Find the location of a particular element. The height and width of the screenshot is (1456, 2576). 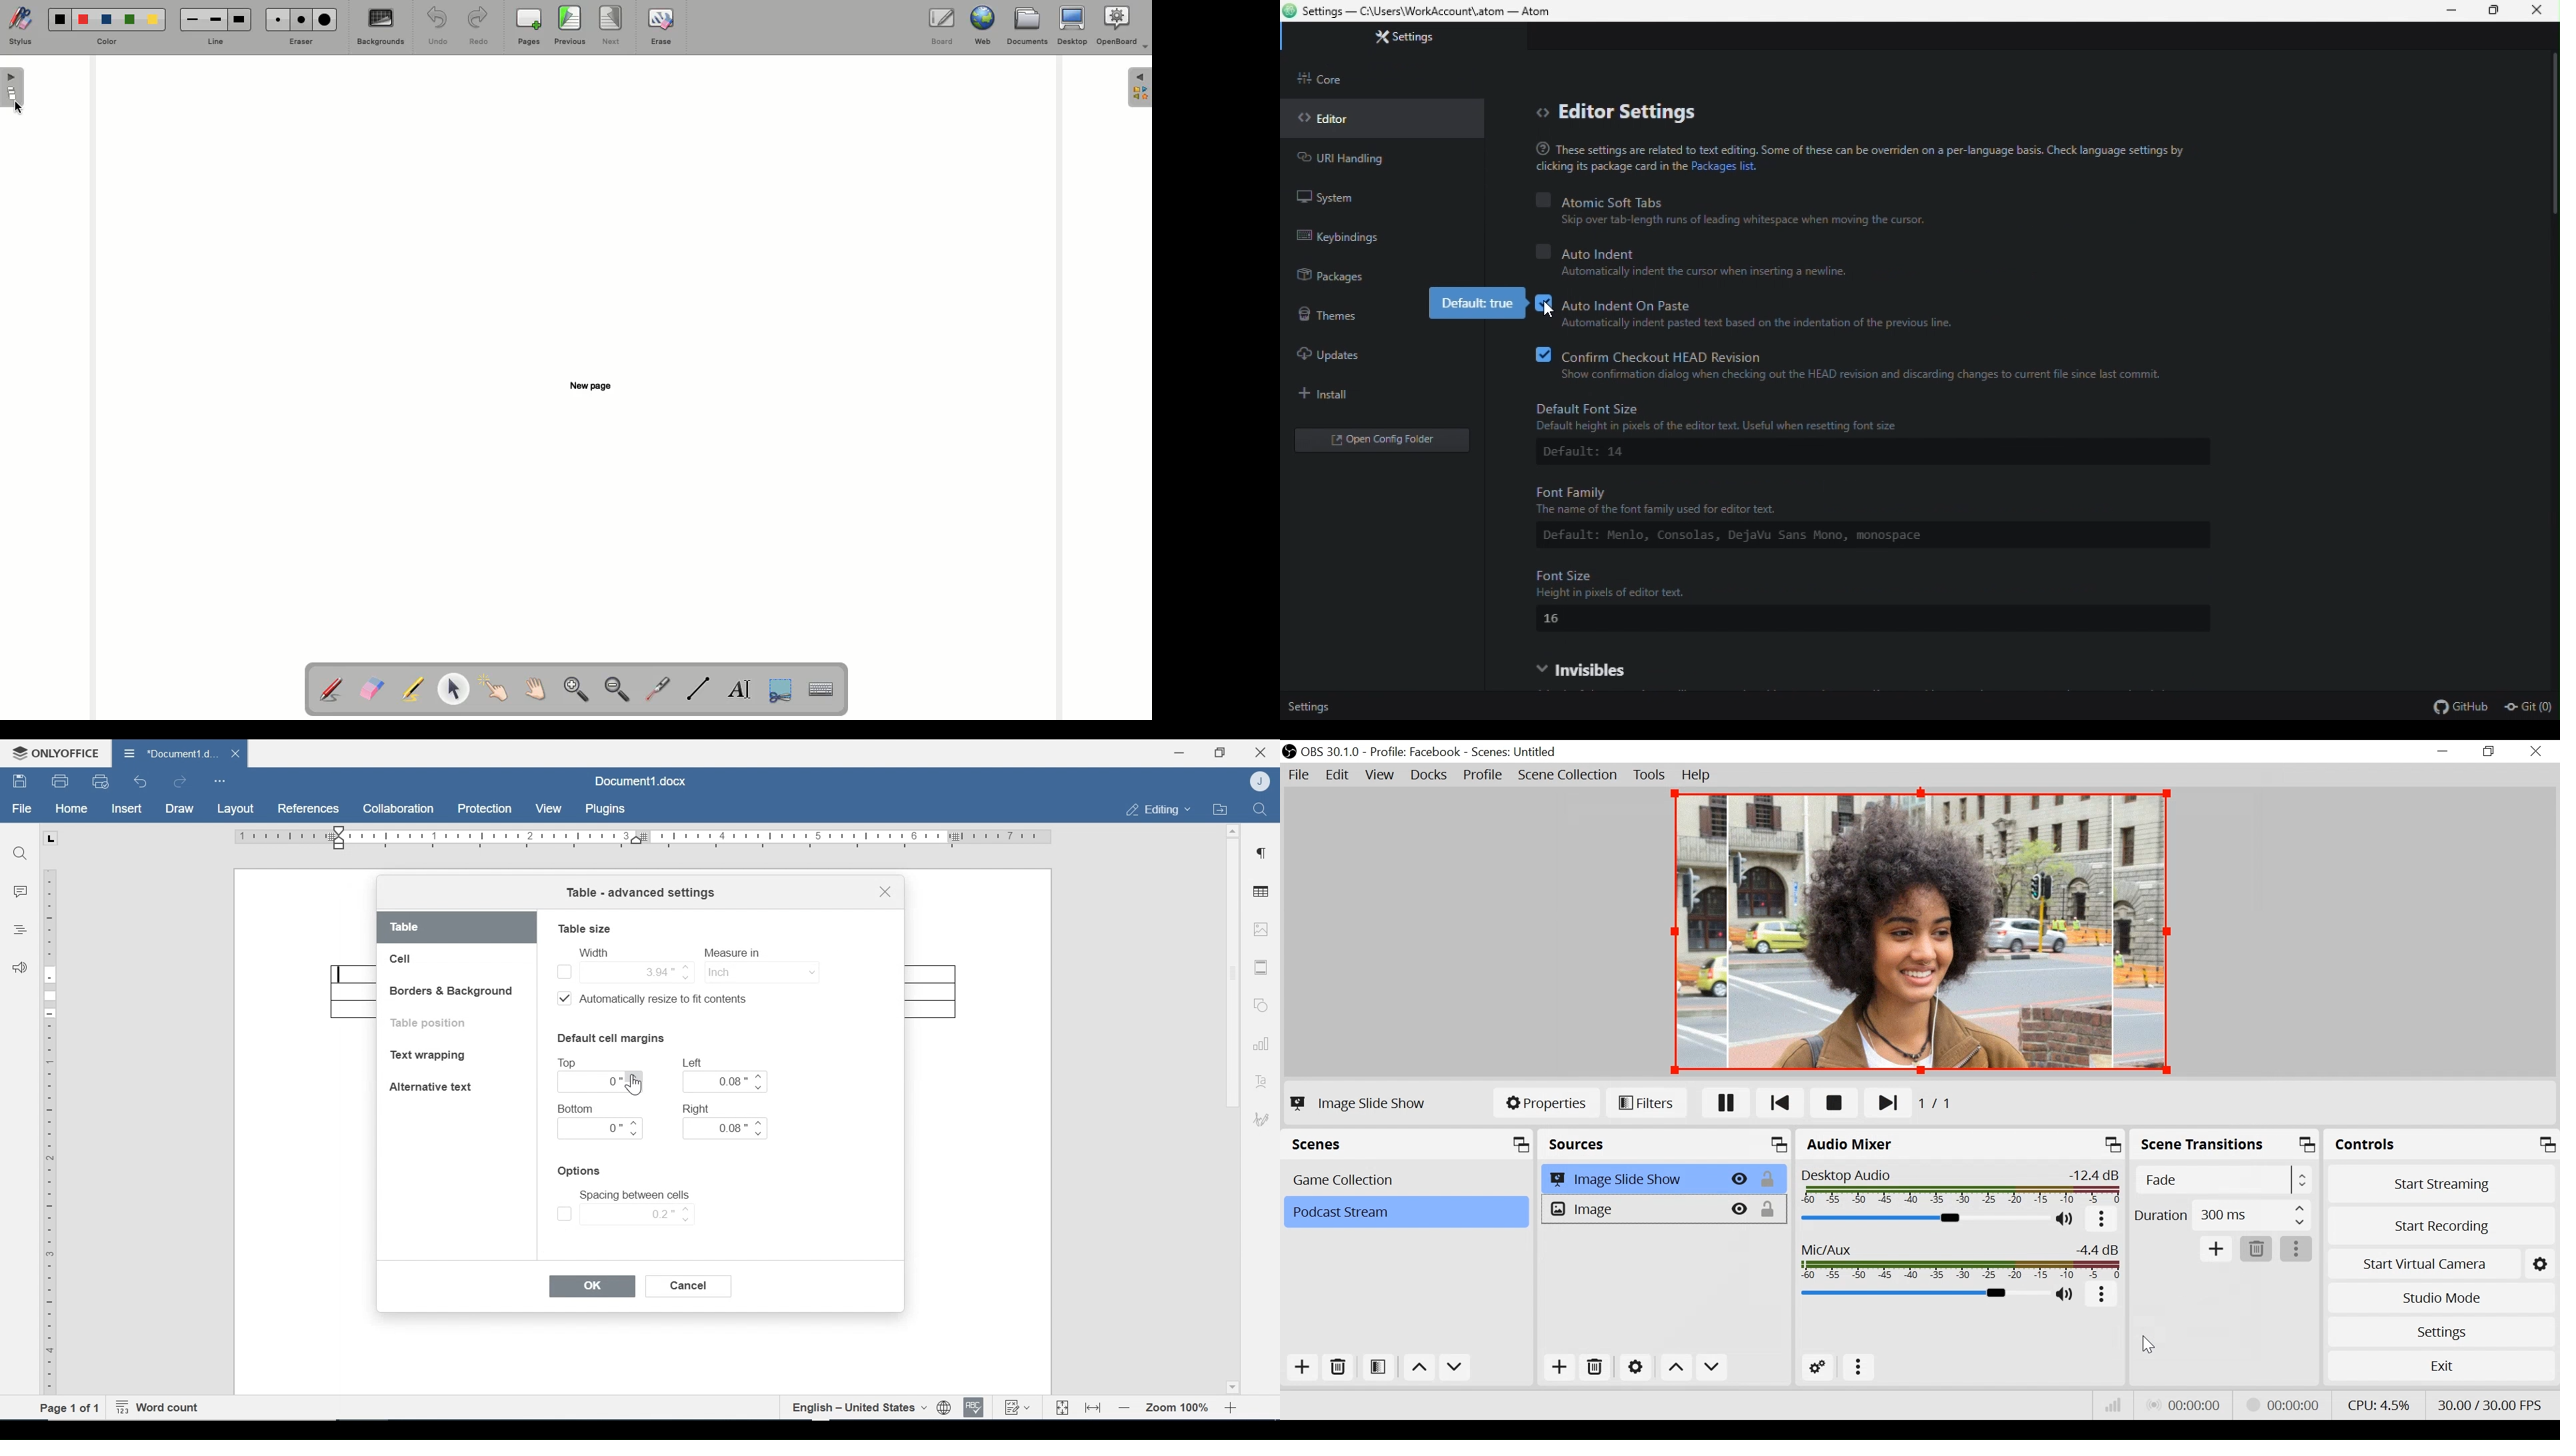

Eraser is located at coordinates (298, 42).